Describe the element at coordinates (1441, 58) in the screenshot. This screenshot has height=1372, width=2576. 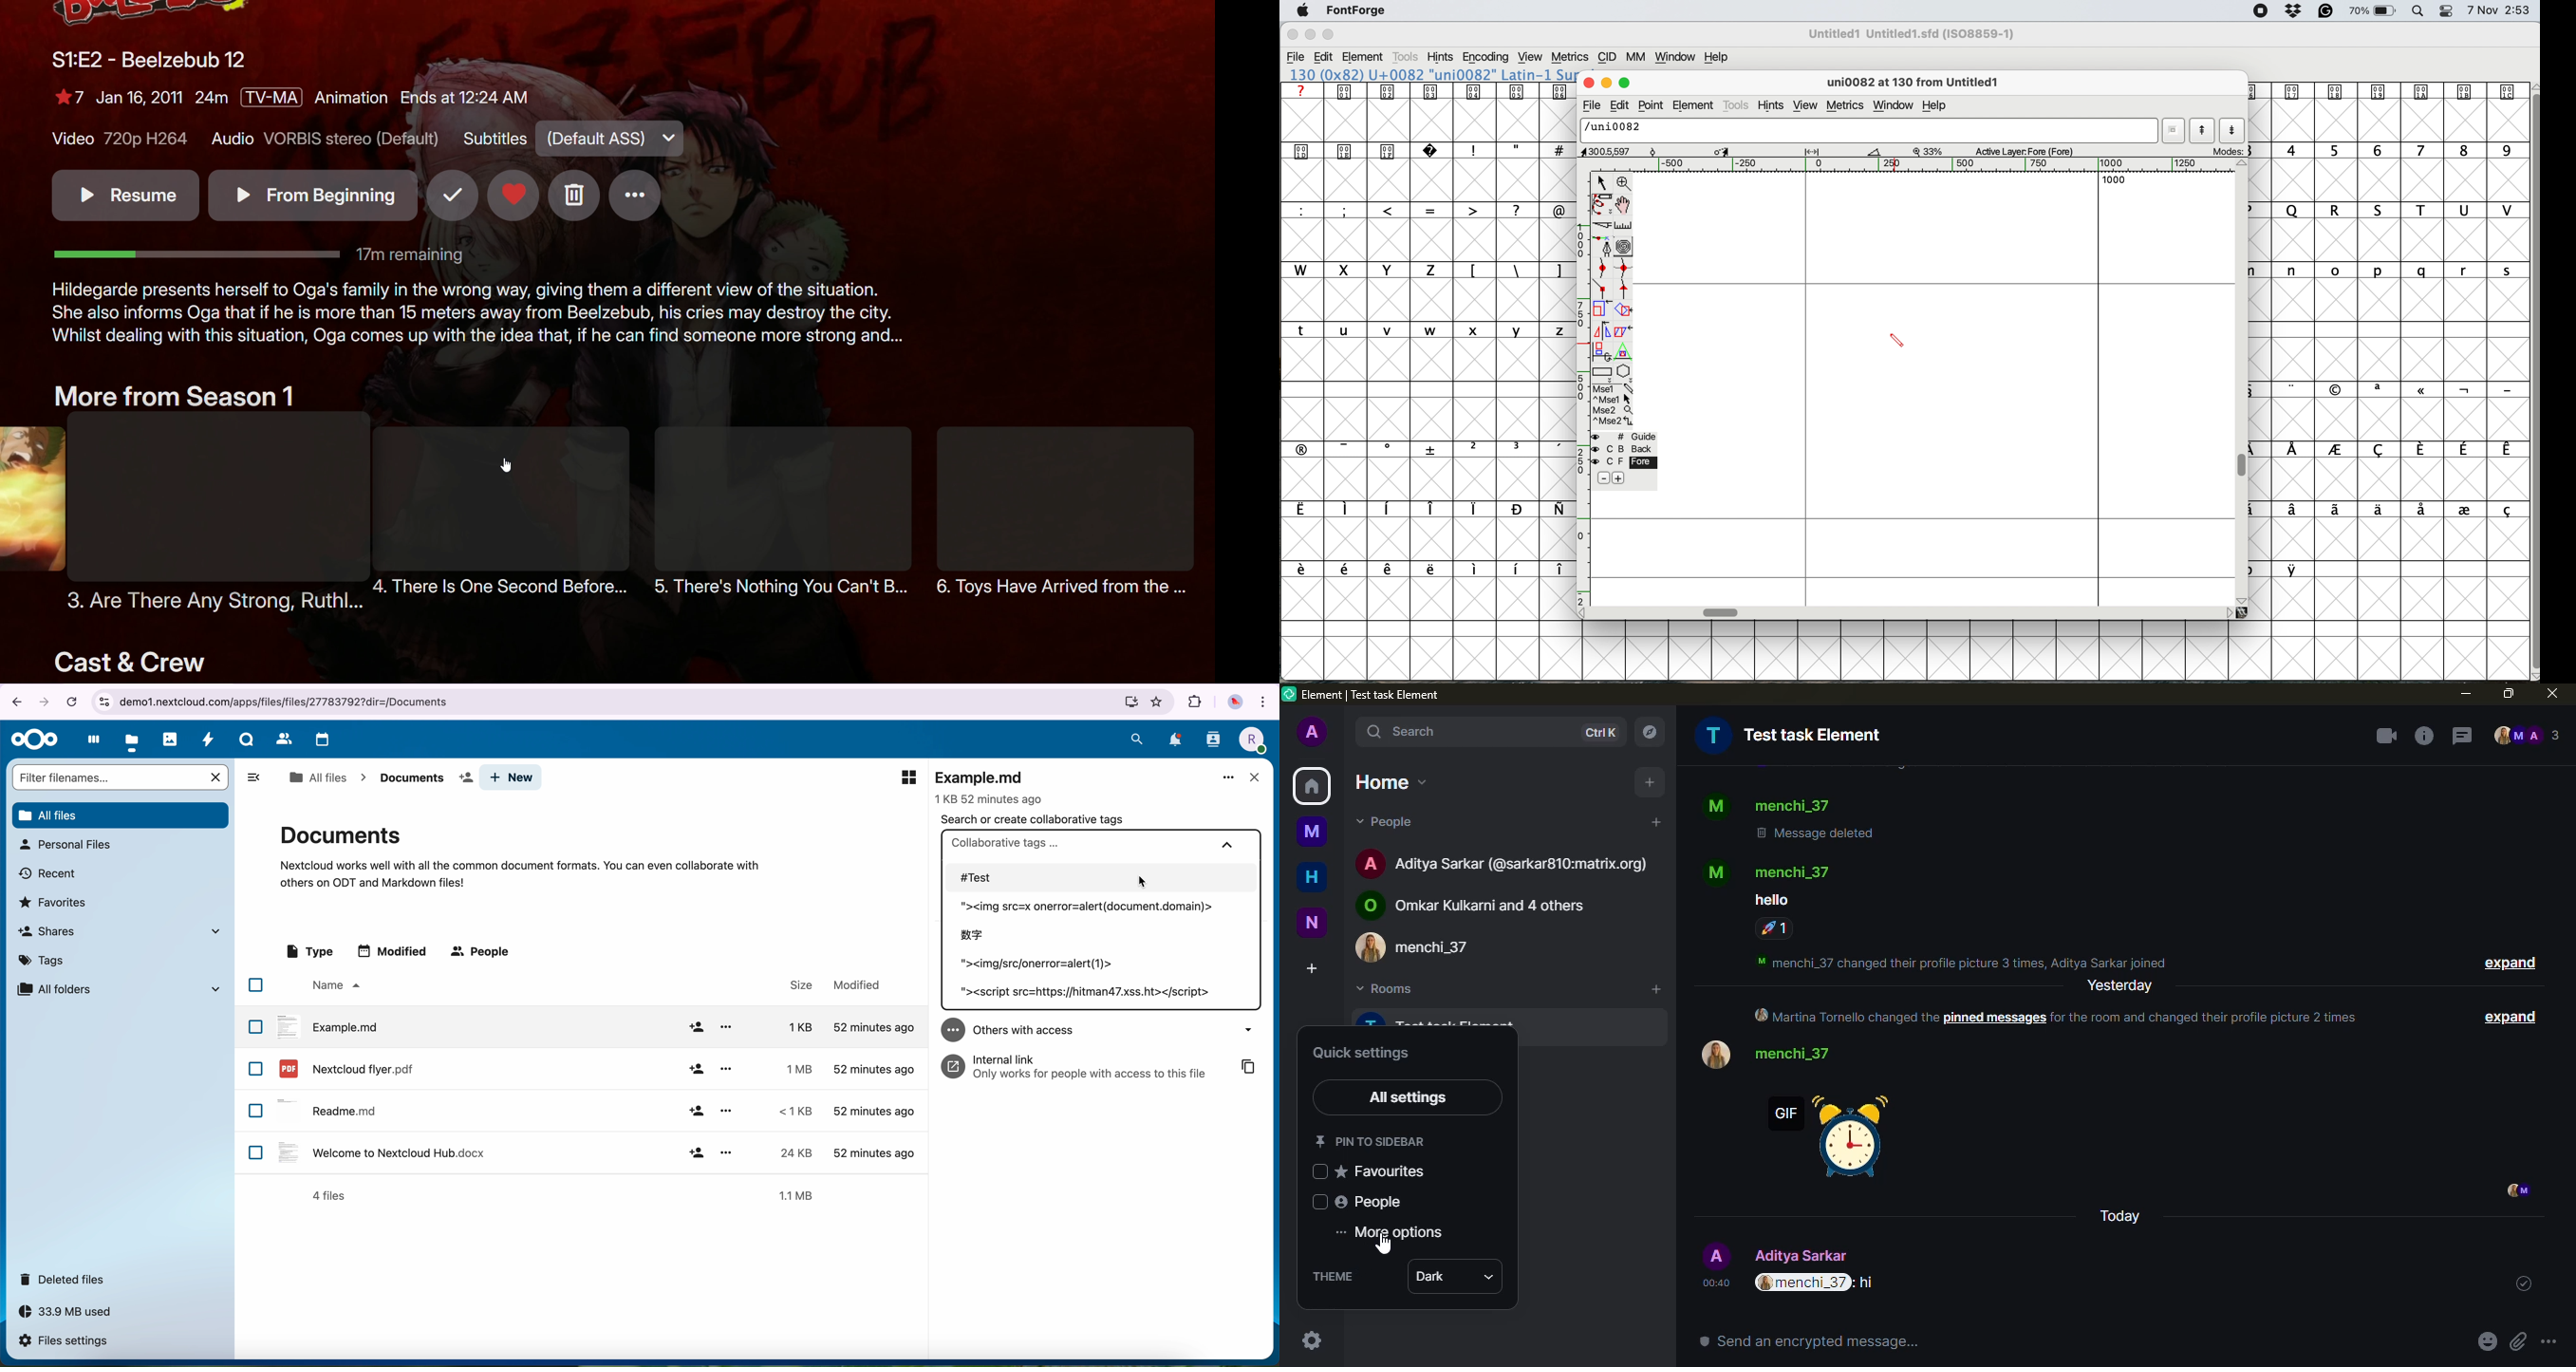
I see `hints` at that location.